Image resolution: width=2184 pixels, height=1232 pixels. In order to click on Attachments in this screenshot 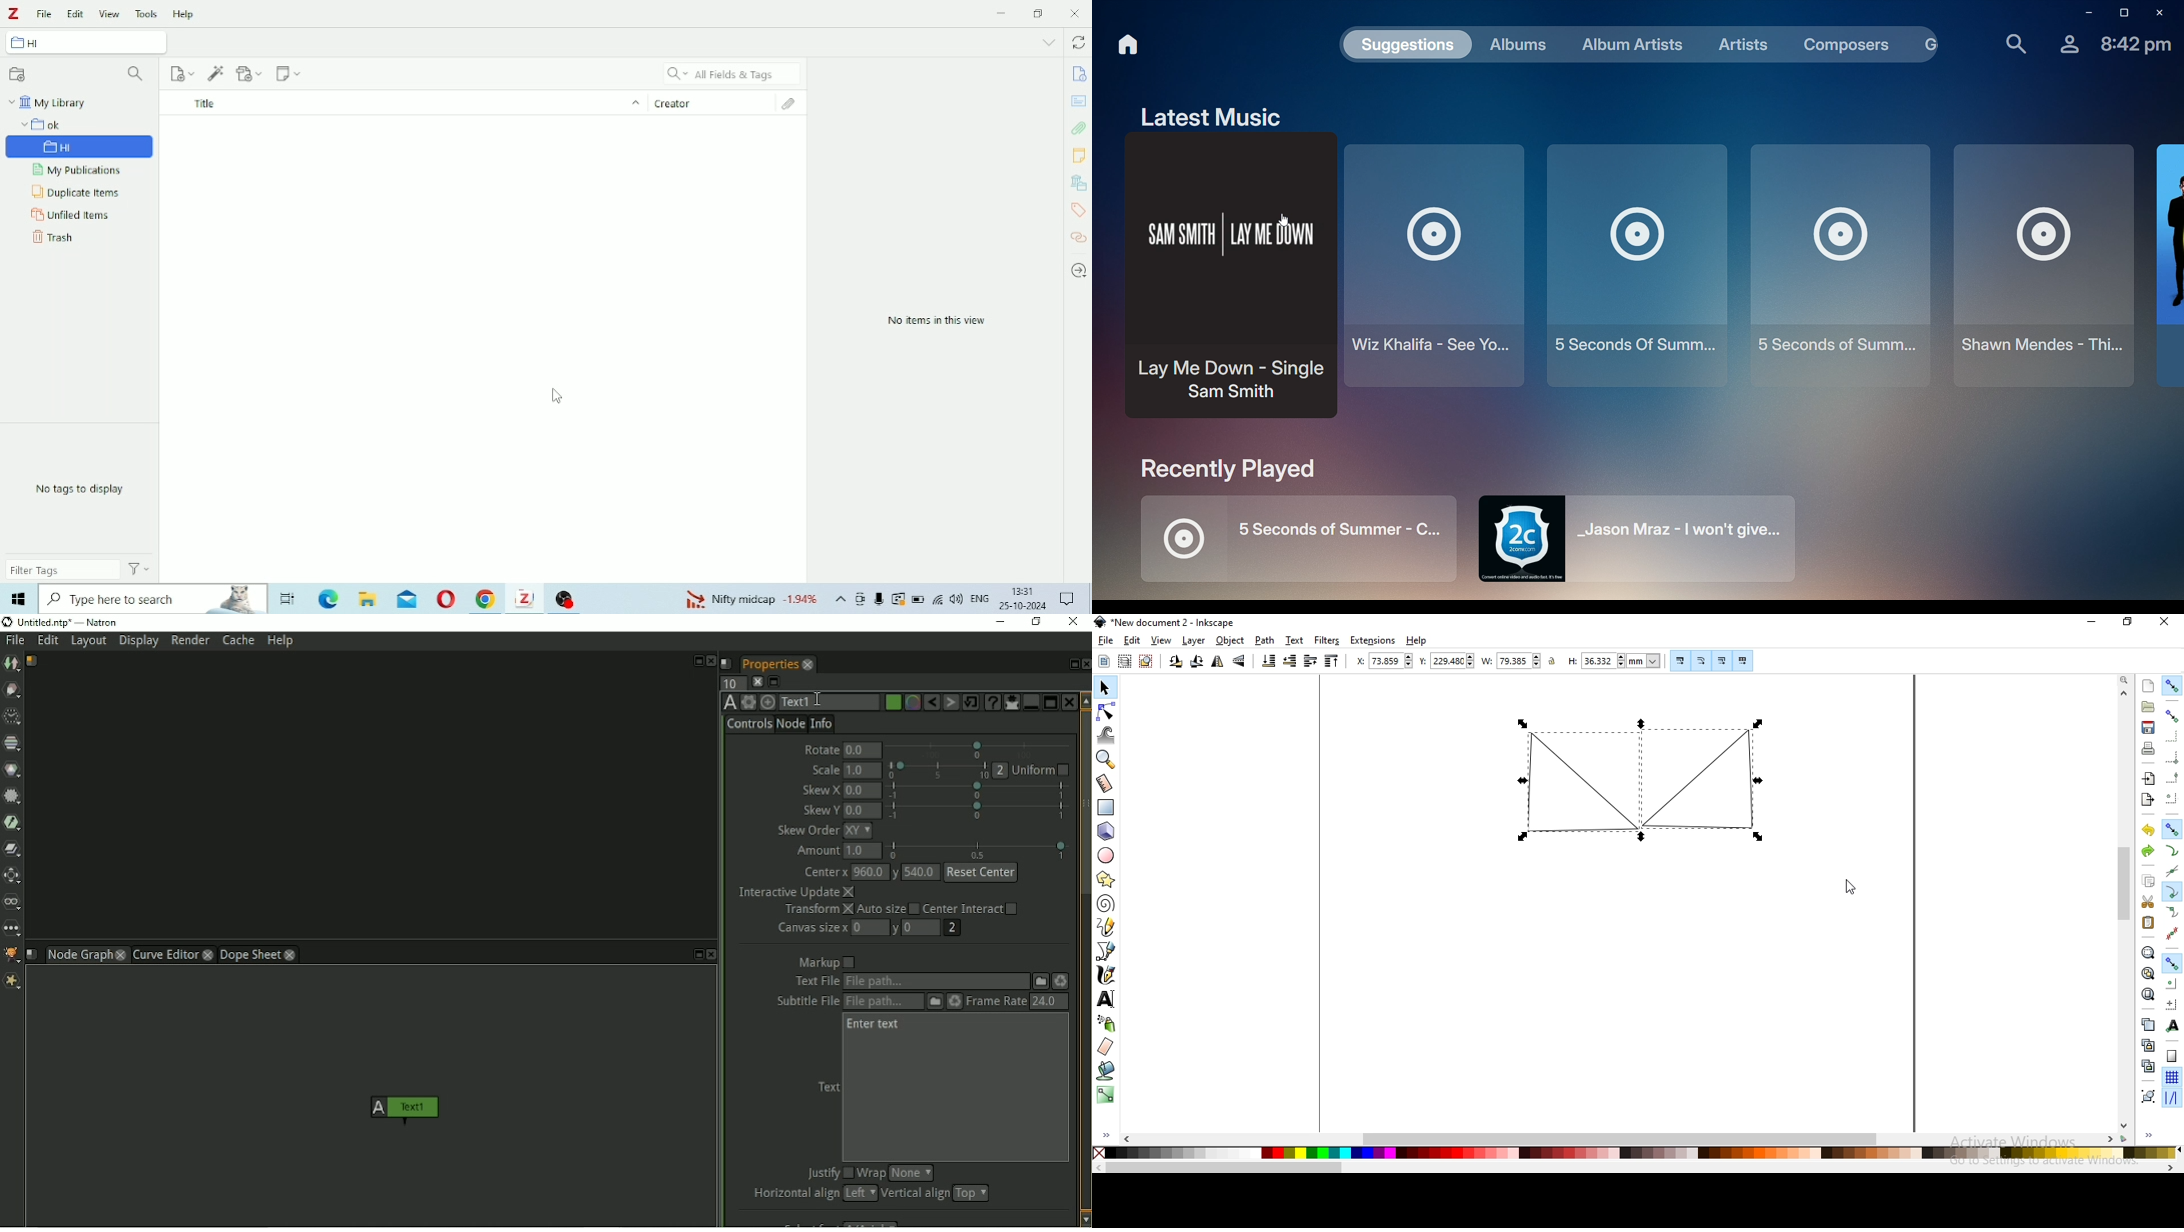, I will do `click(795, 104)`.